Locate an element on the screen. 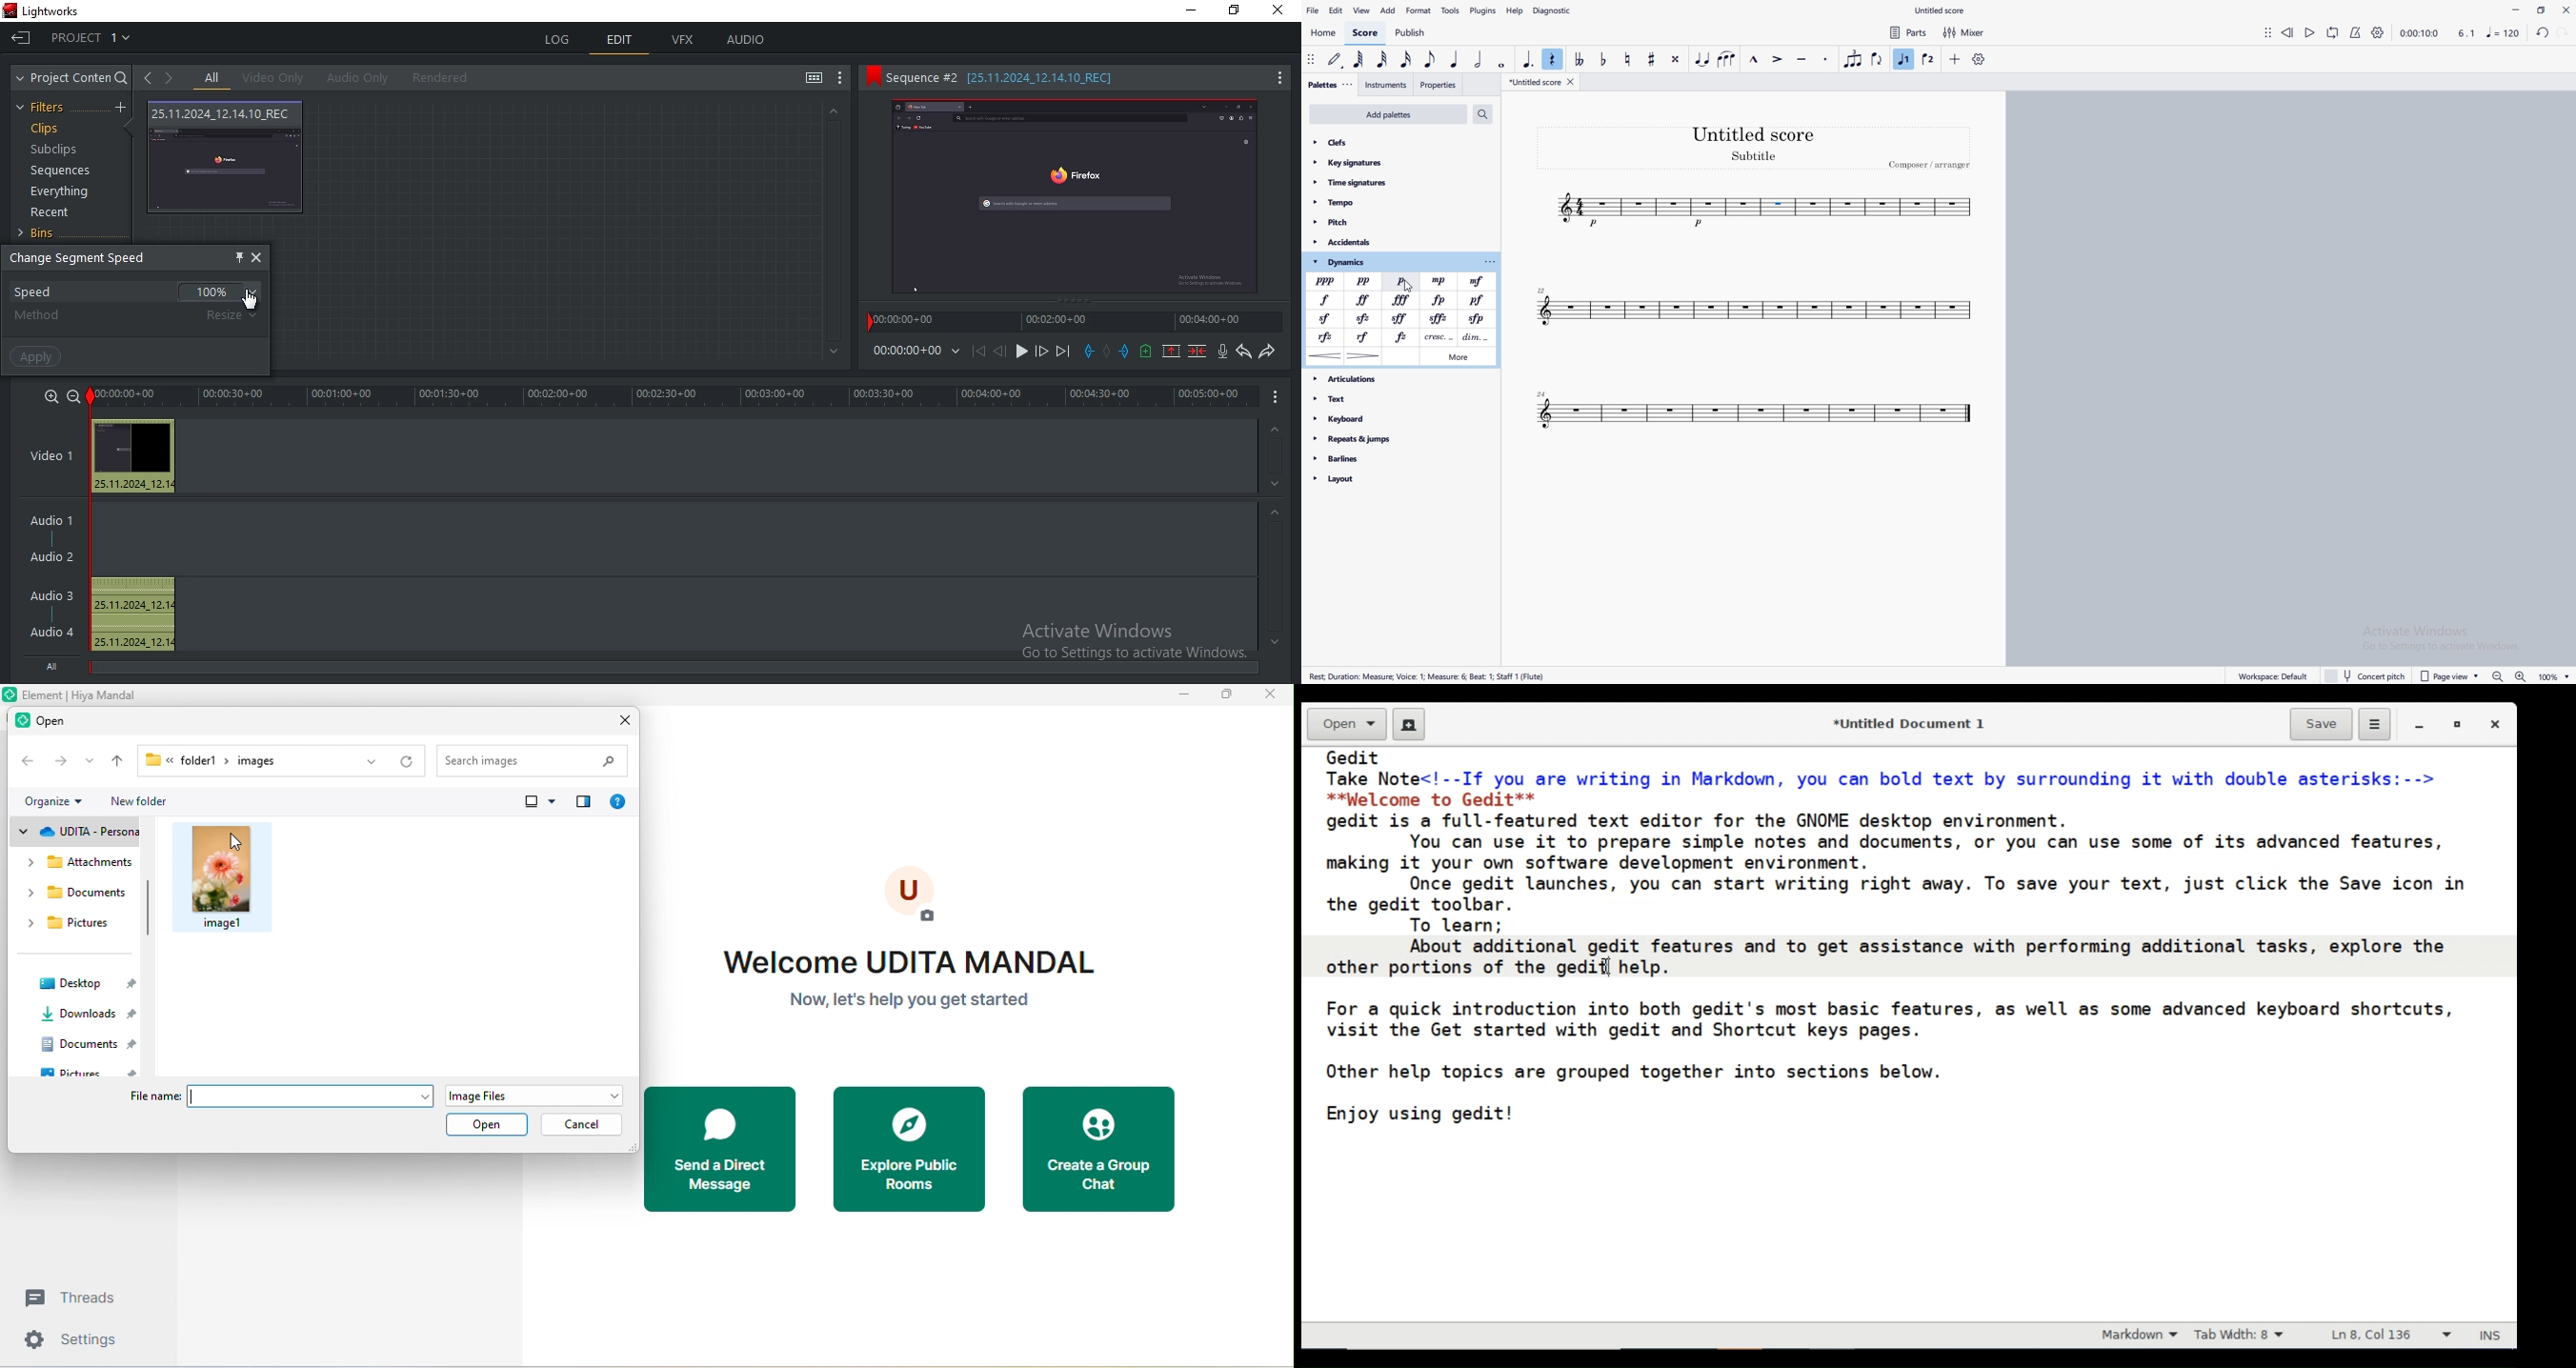 This screenshot has width=2576, height=1372. diagnostic is located at coordinates (1554, 11).